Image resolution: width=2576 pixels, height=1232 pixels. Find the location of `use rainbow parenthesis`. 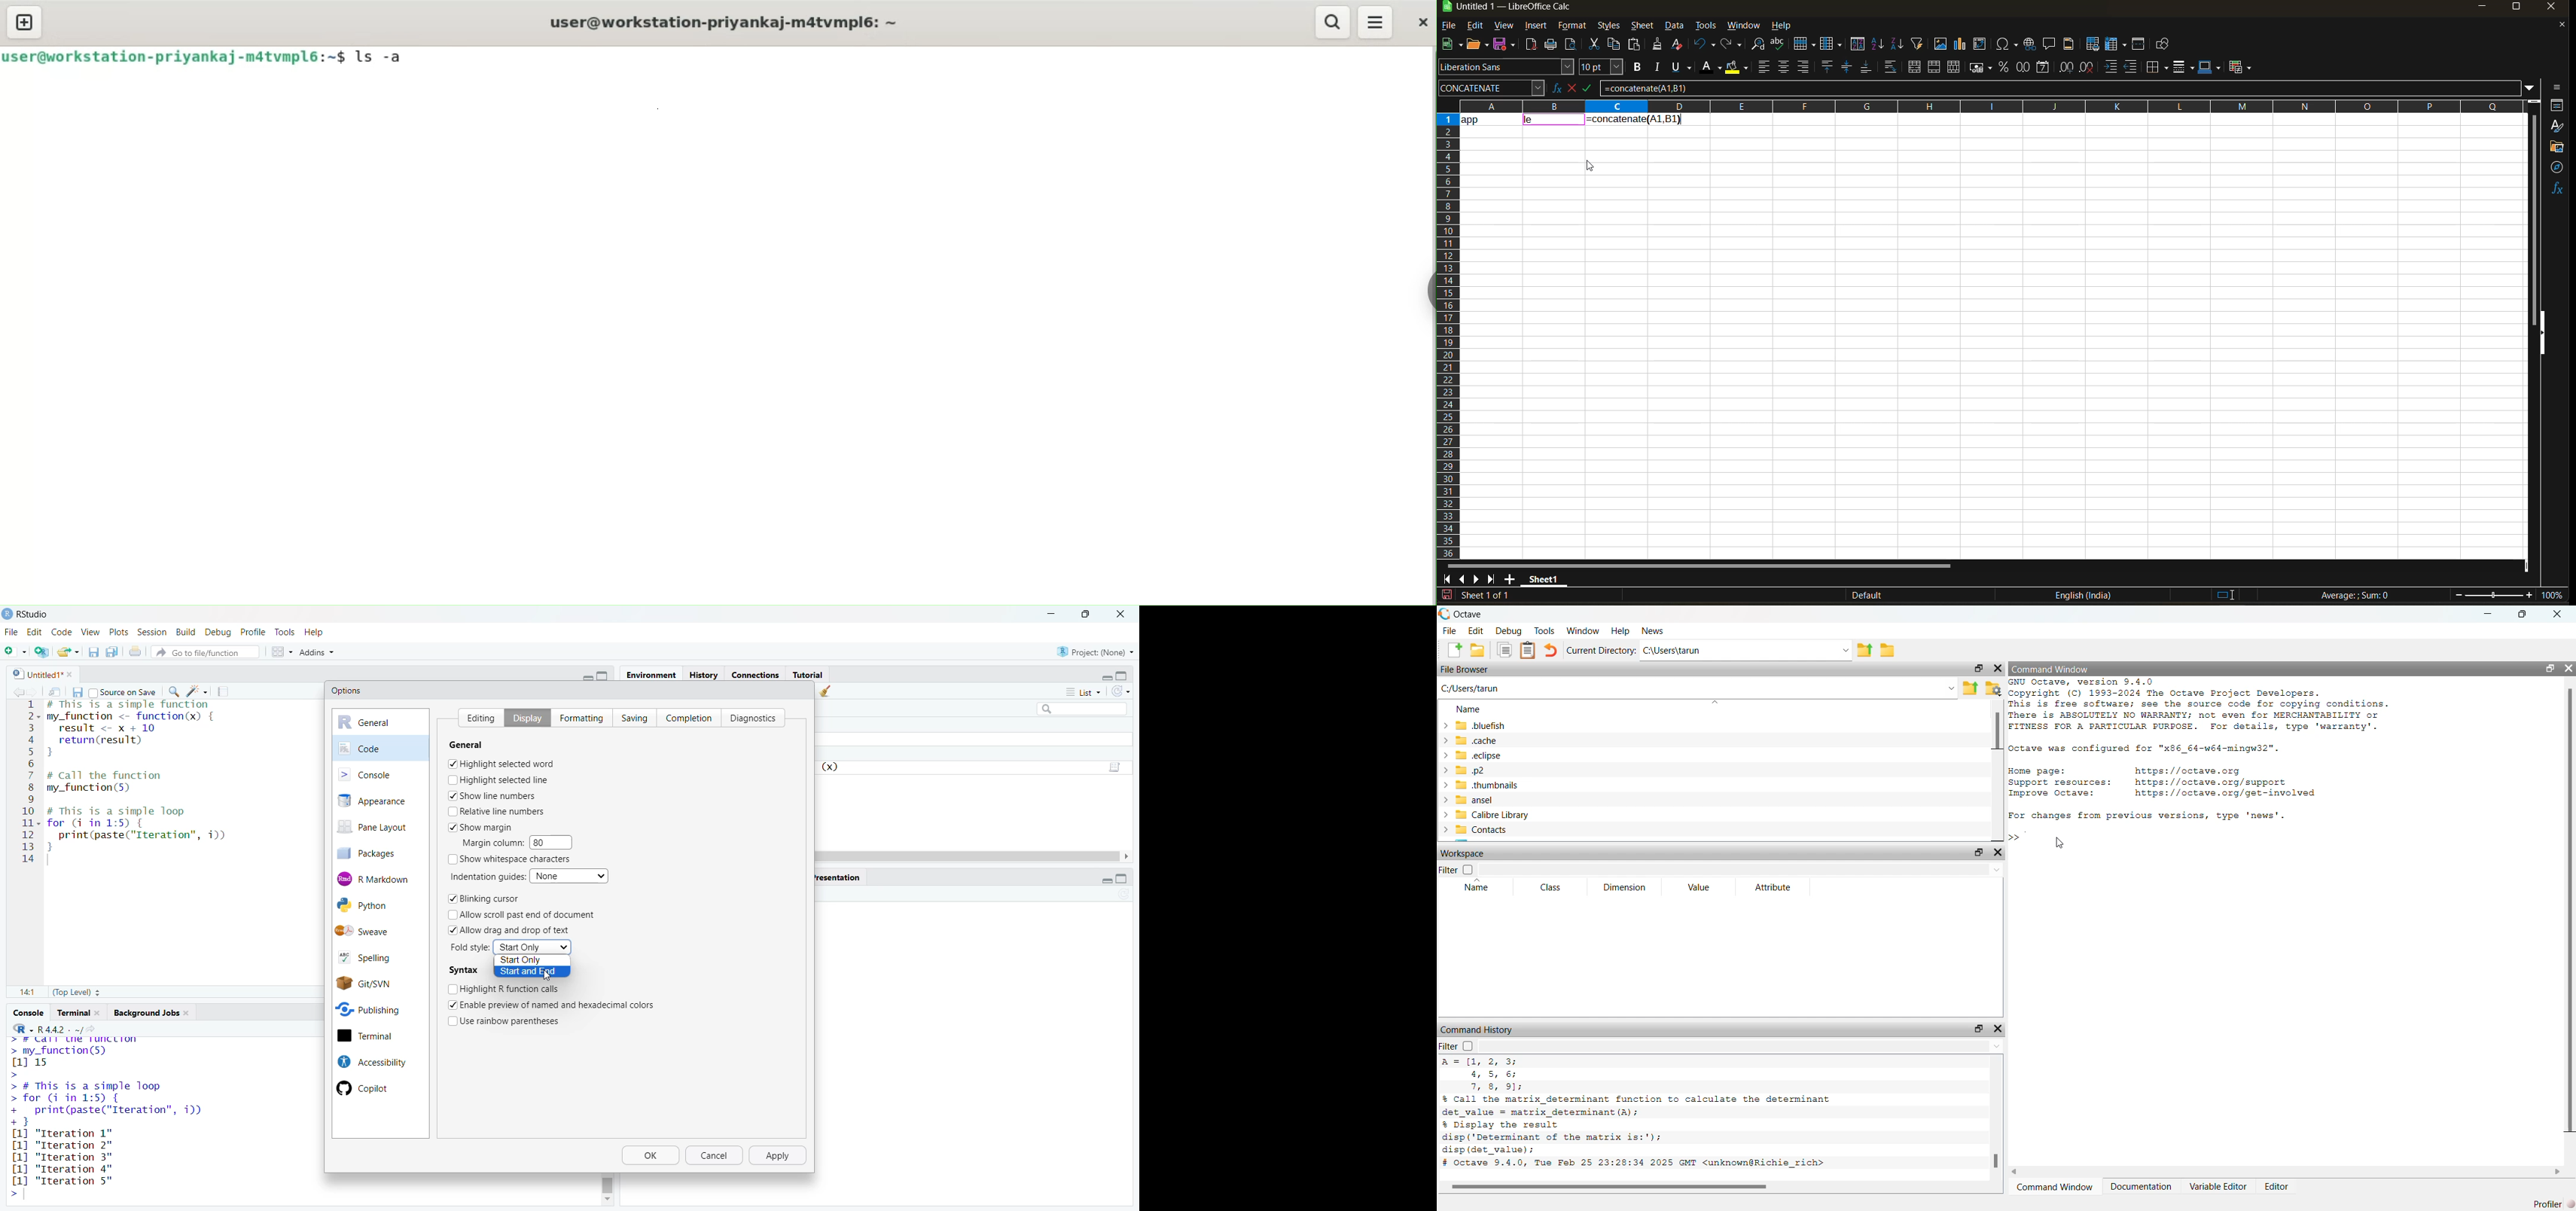

use rainbow parenthesis is located at coordinates (512, 1020).